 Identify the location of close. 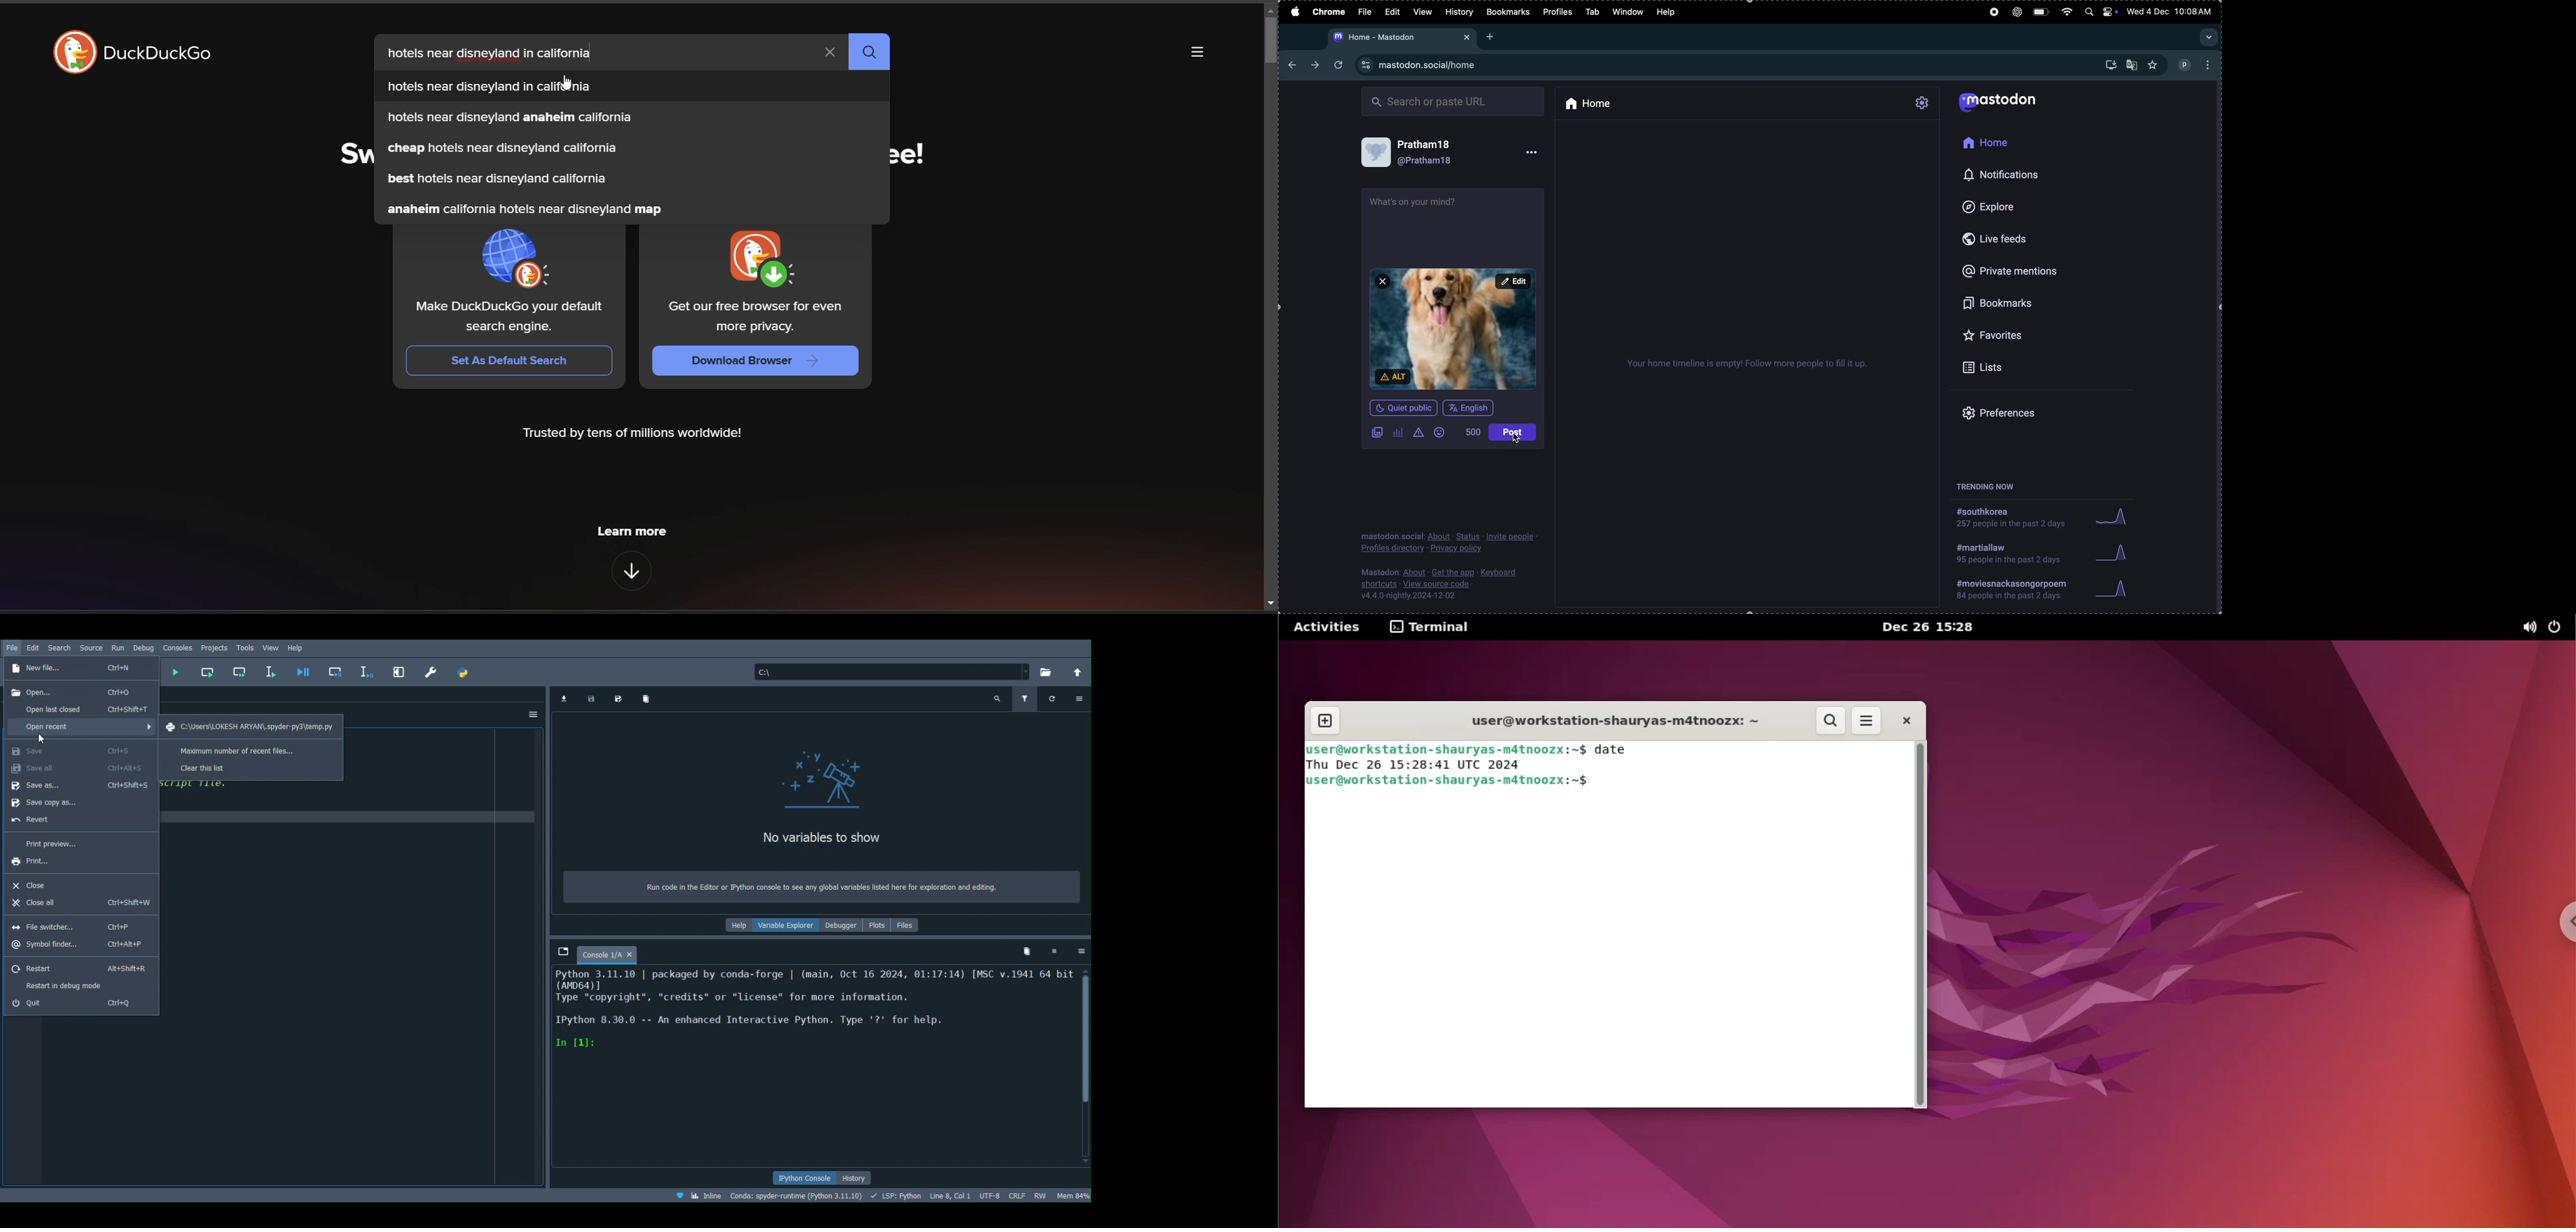
(630, 954).